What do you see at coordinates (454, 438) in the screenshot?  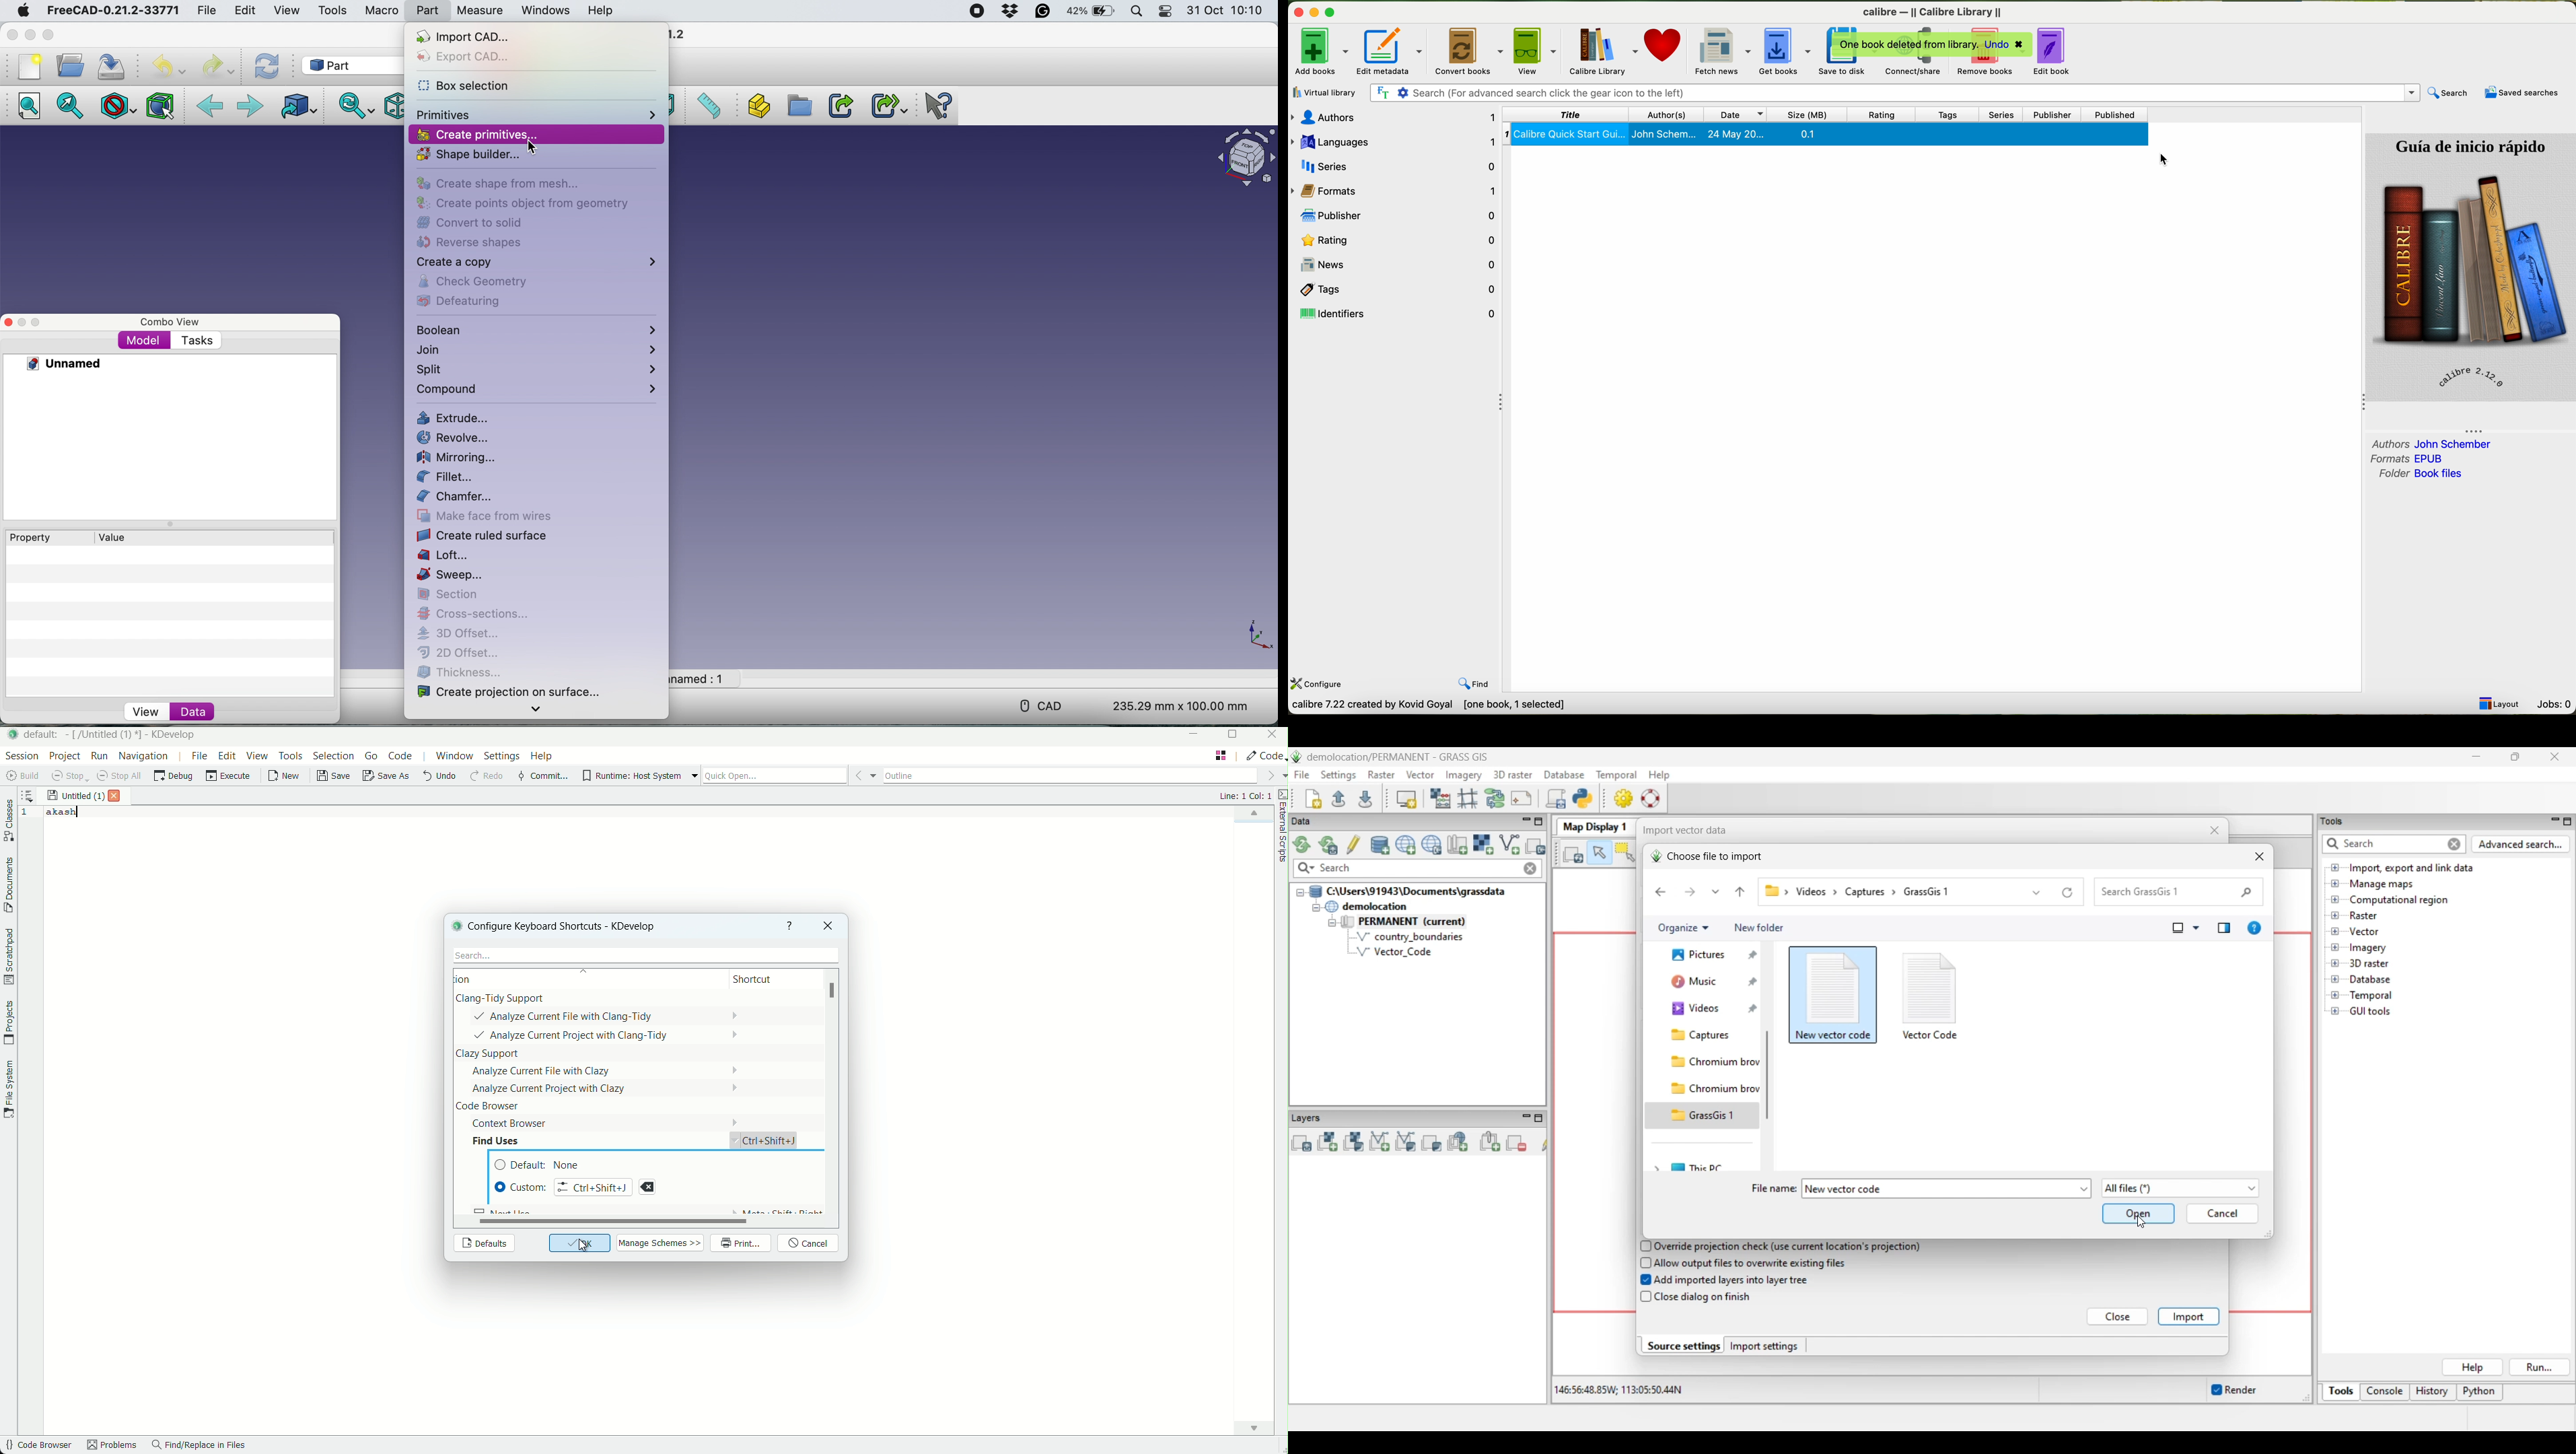 I see `revolve` at bounding box center [454, 438].